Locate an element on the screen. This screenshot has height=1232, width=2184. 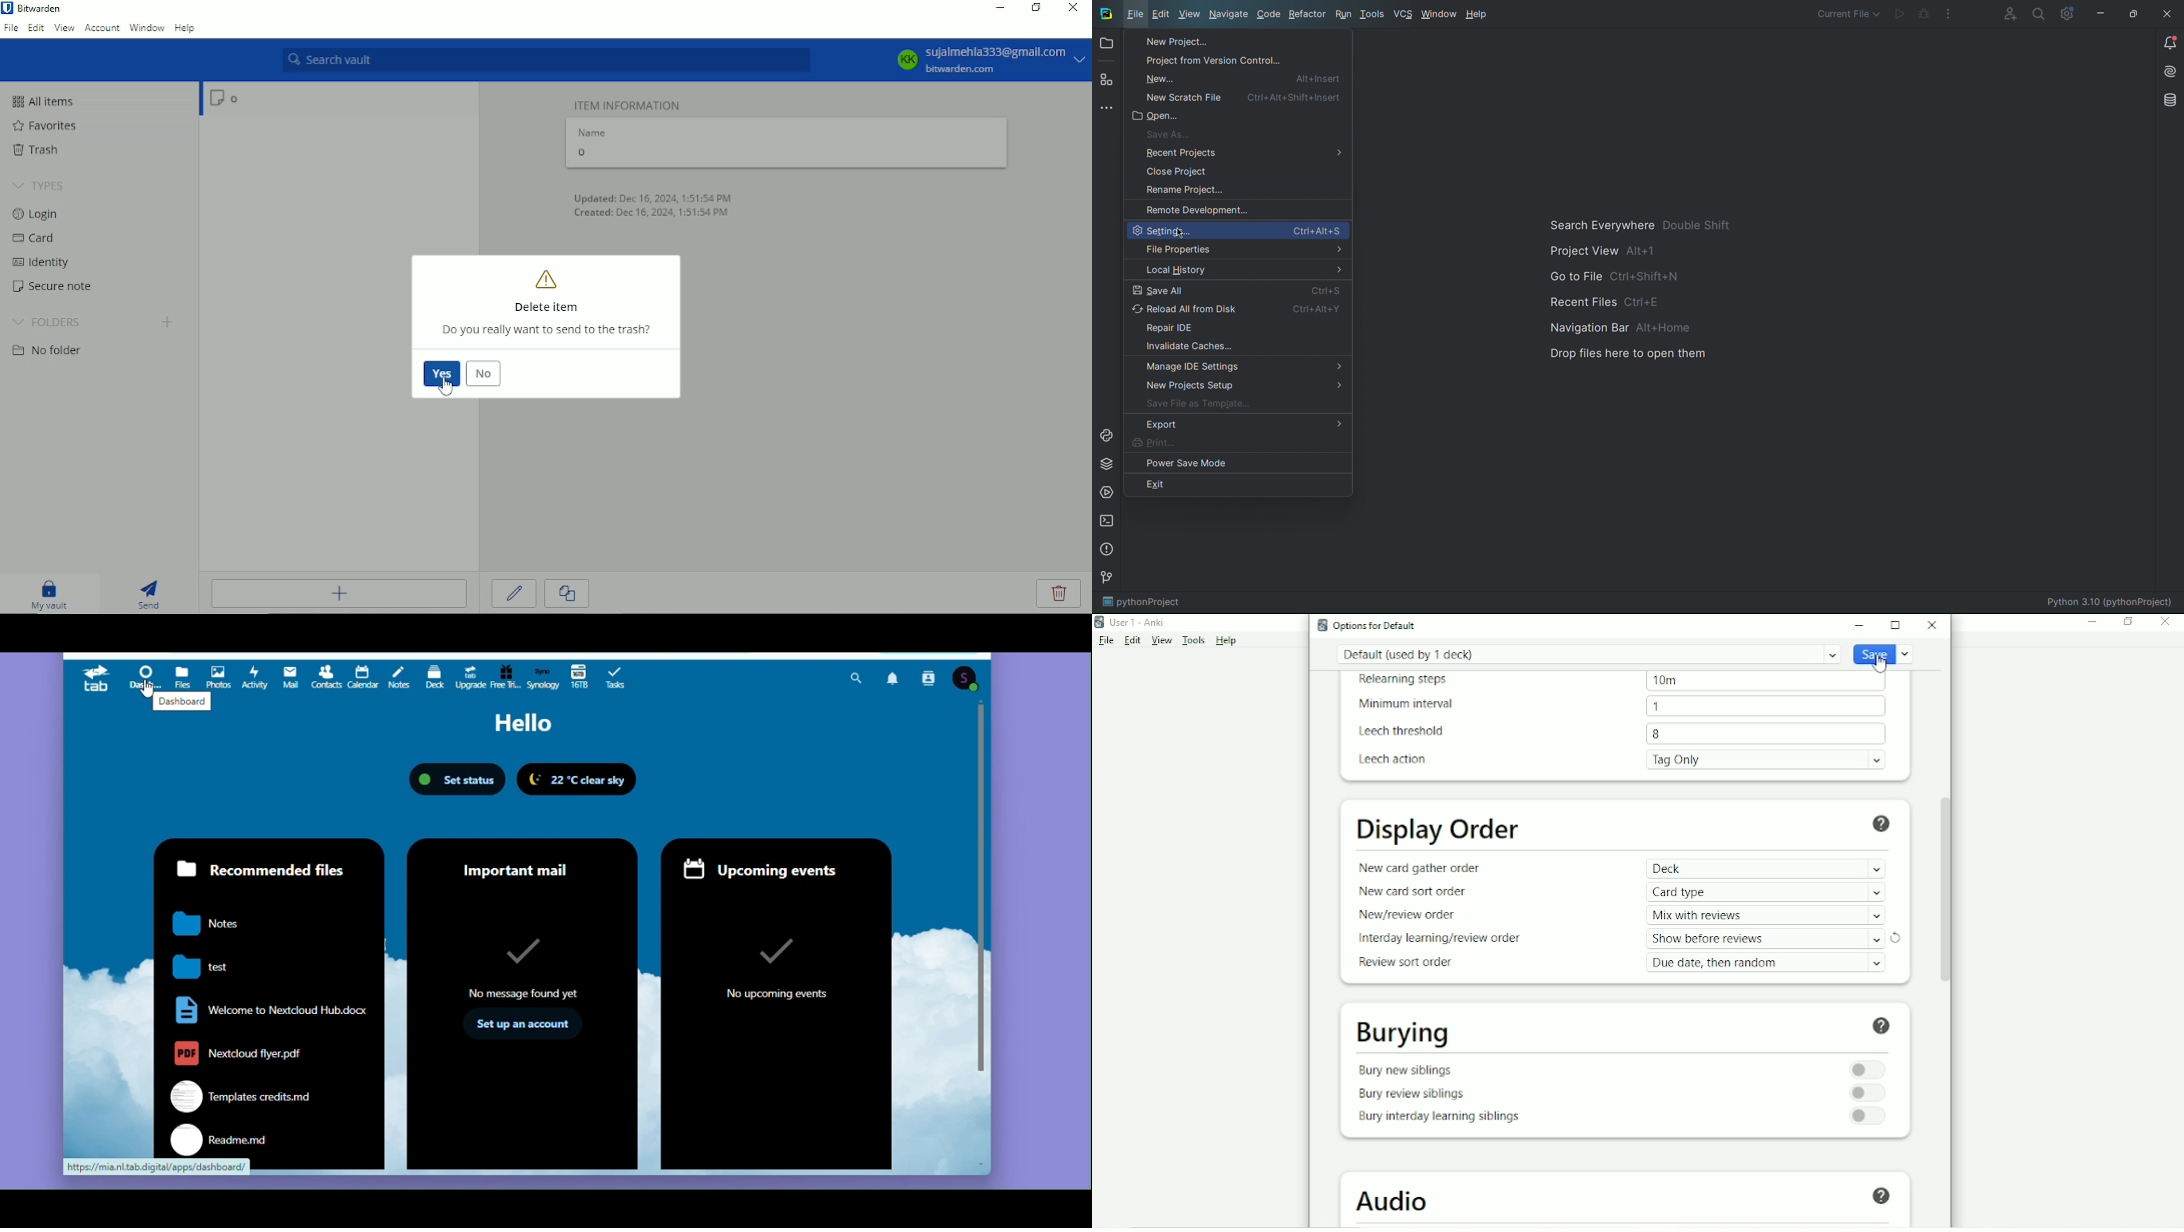
Open is located at coordinates (1156, 115).